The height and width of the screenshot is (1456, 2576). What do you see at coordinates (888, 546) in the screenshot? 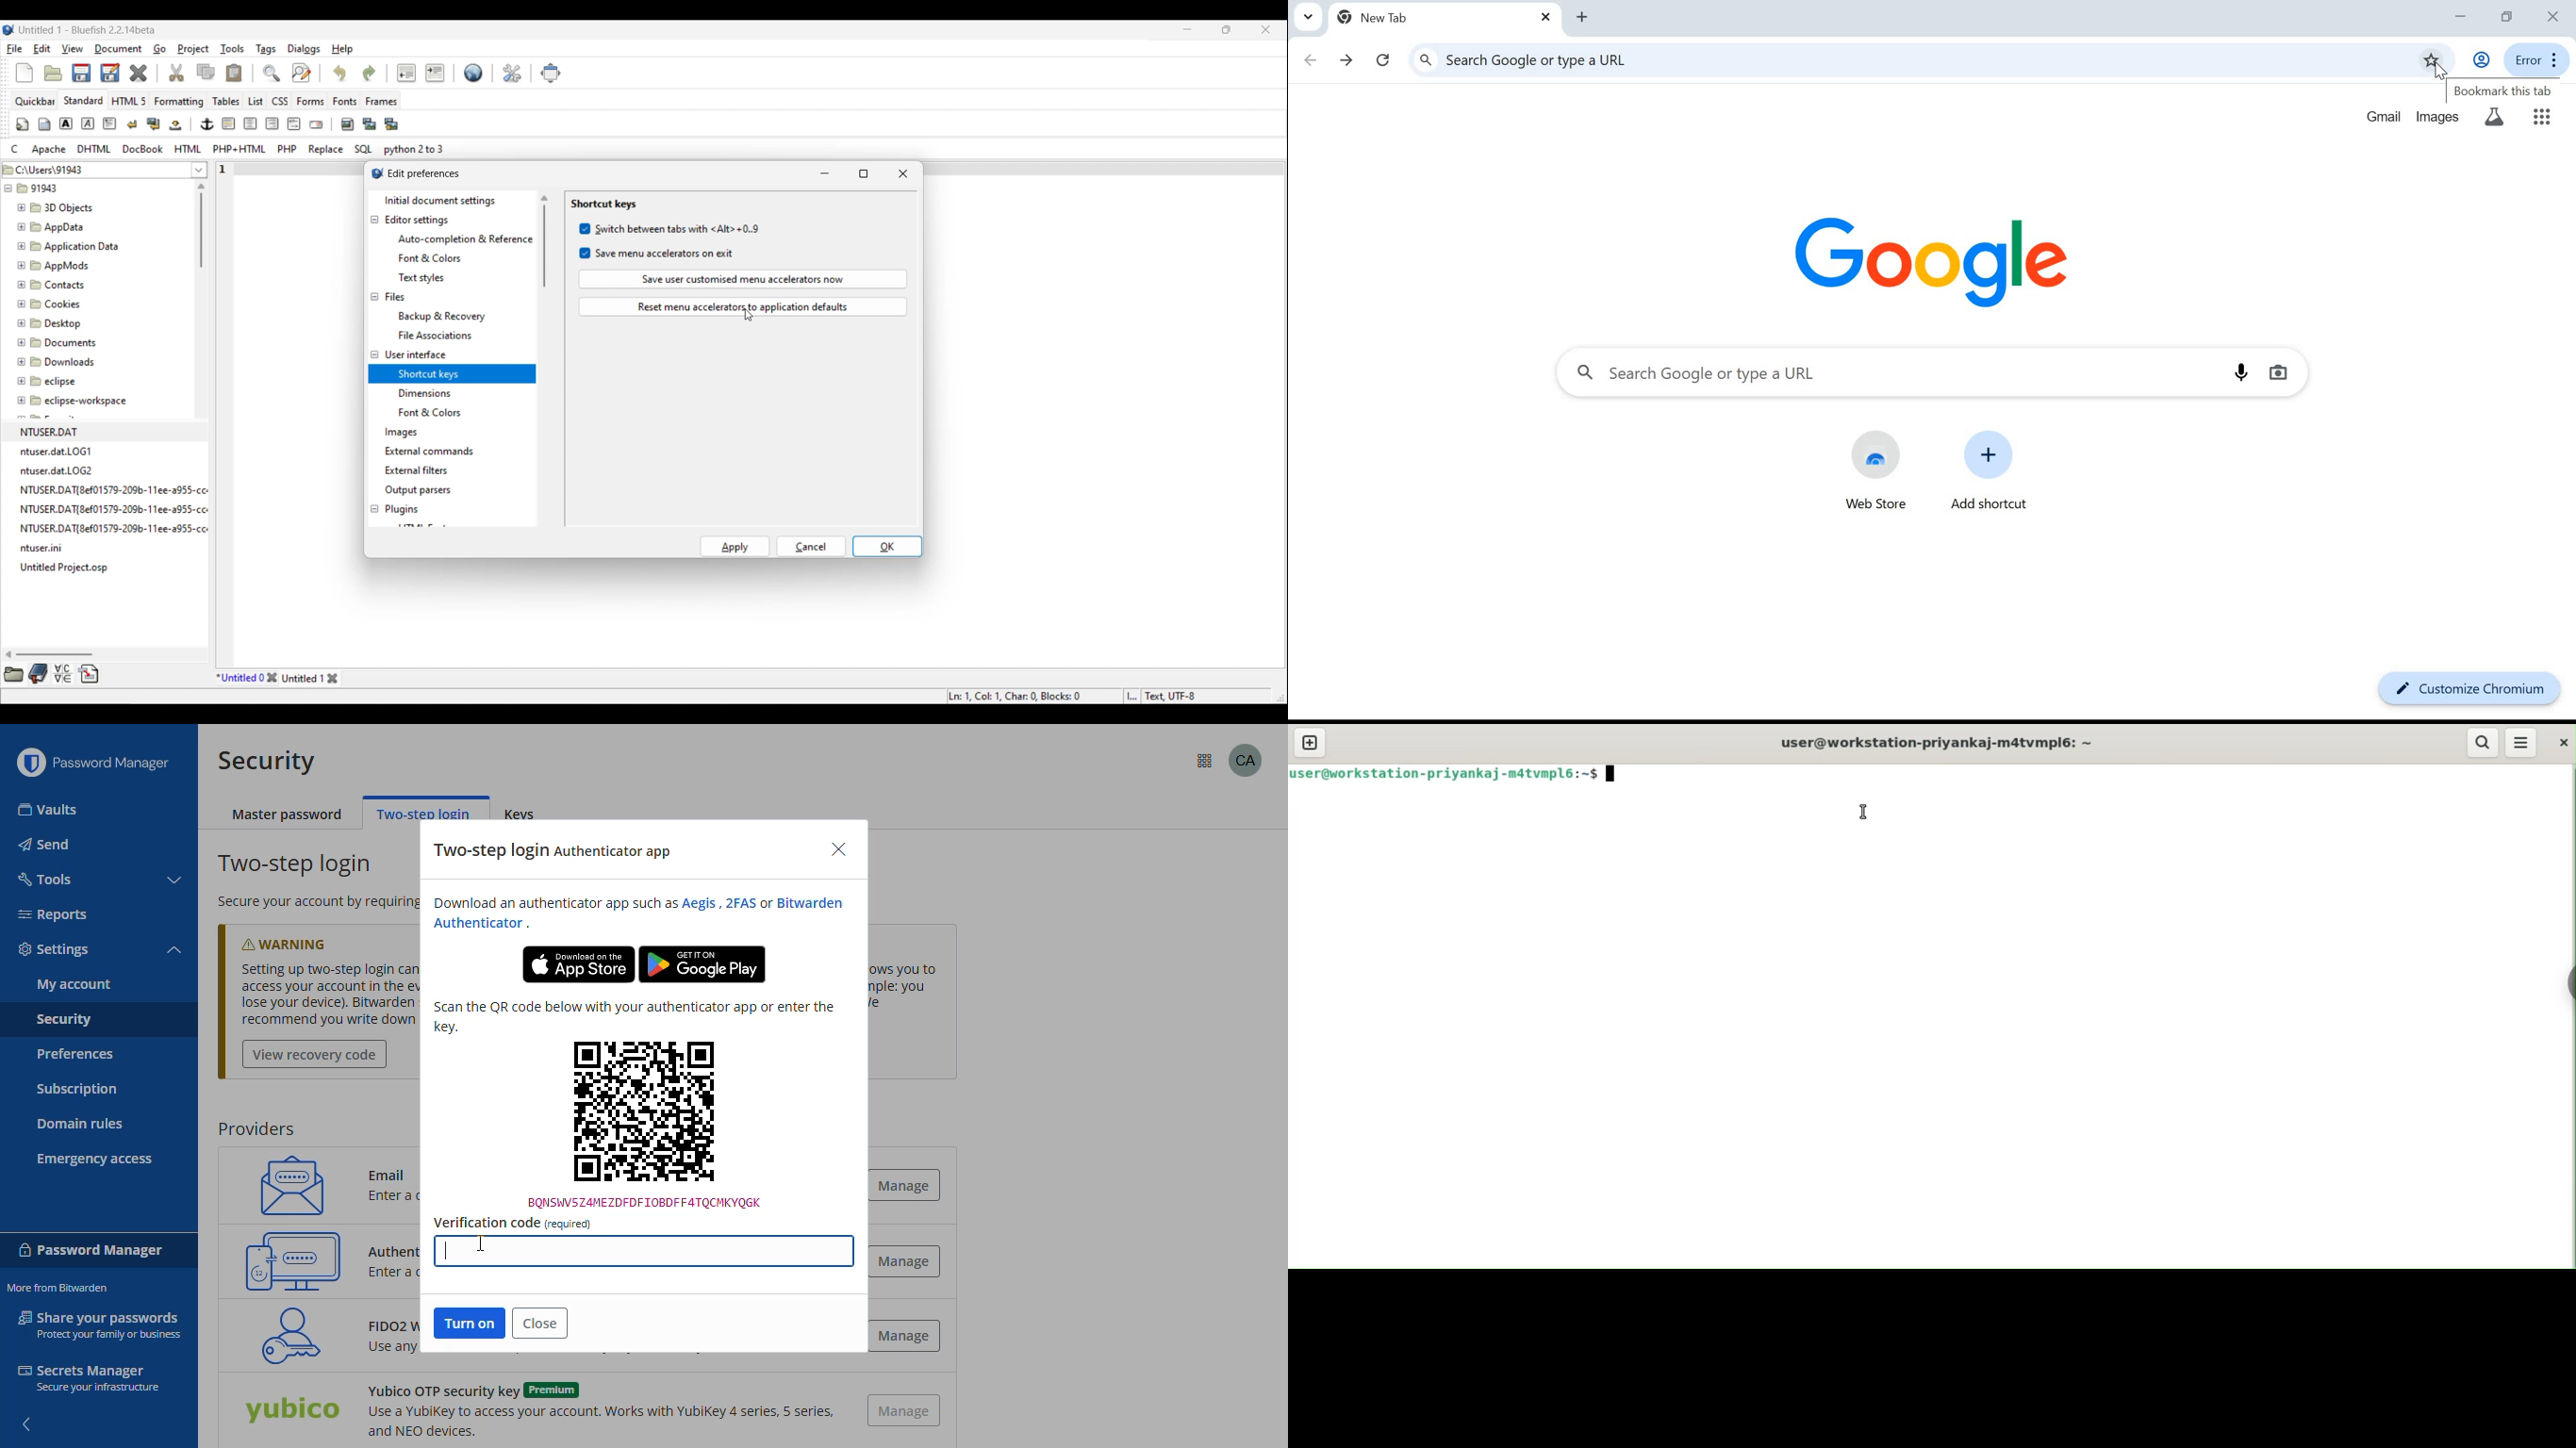
I see `OK` at bounding box center [888, 546].